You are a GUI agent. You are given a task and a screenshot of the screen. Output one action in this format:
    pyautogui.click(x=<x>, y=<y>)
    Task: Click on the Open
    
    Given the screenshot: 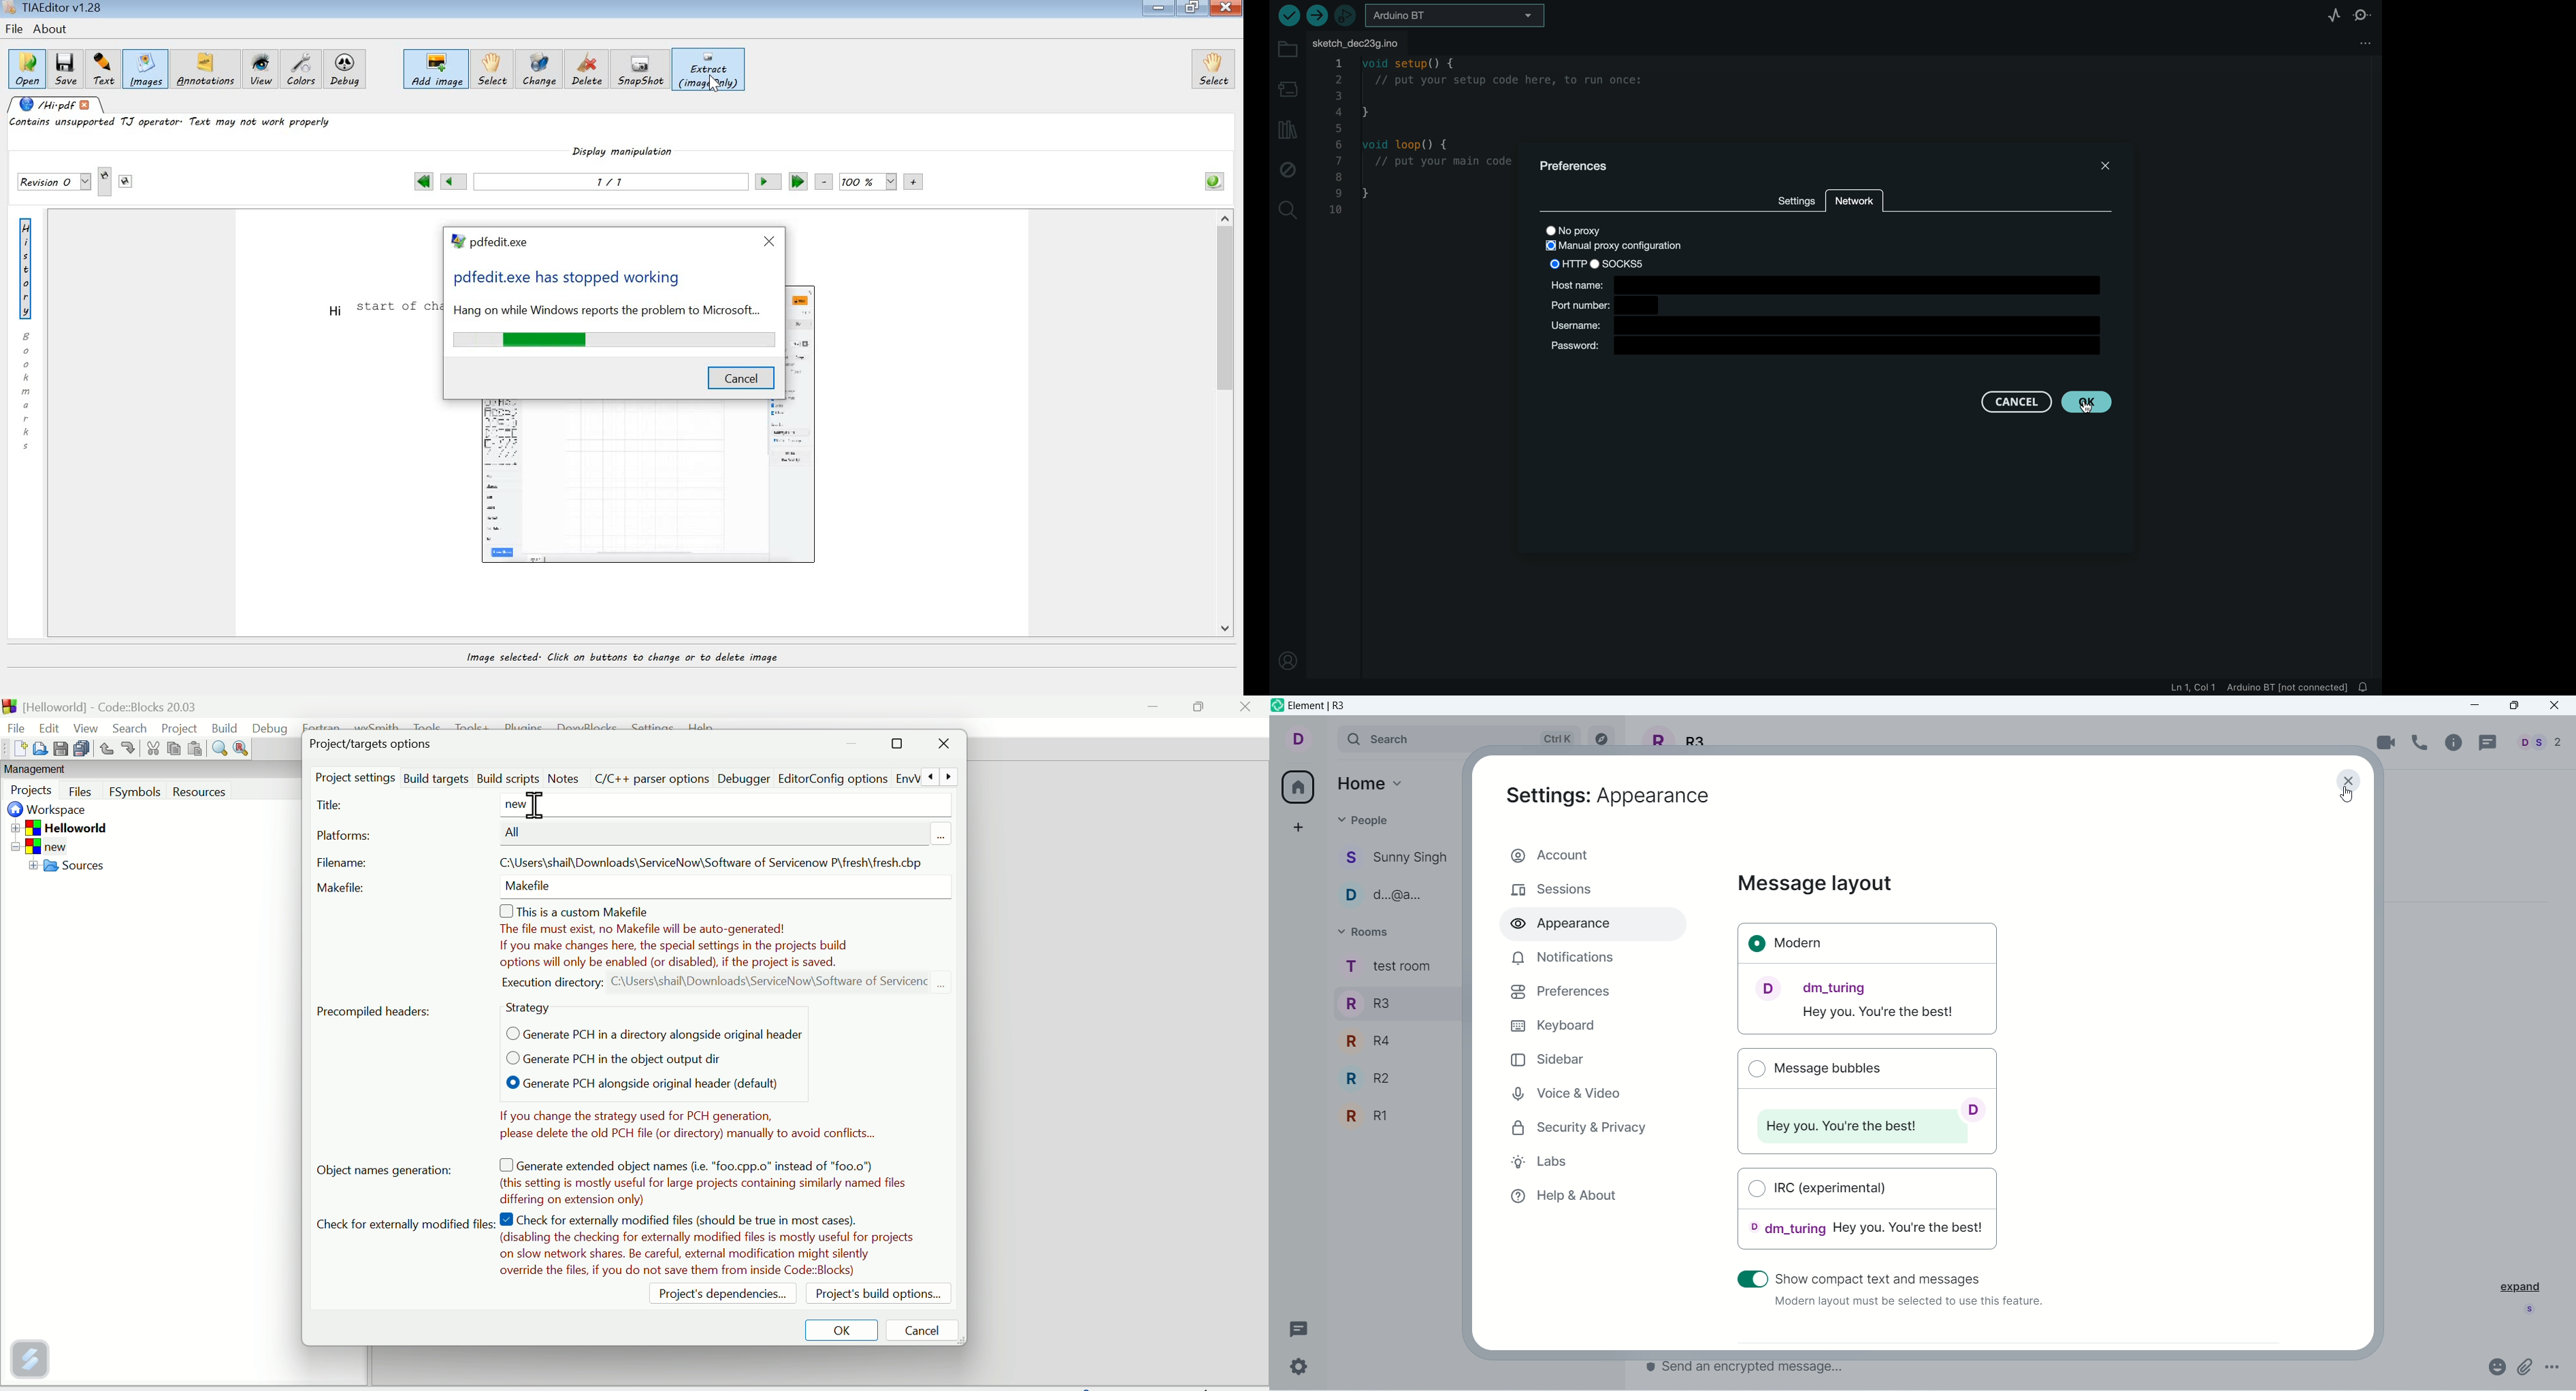 What is the action you would take?
    pyautogui.click(x=40, y=748)
    